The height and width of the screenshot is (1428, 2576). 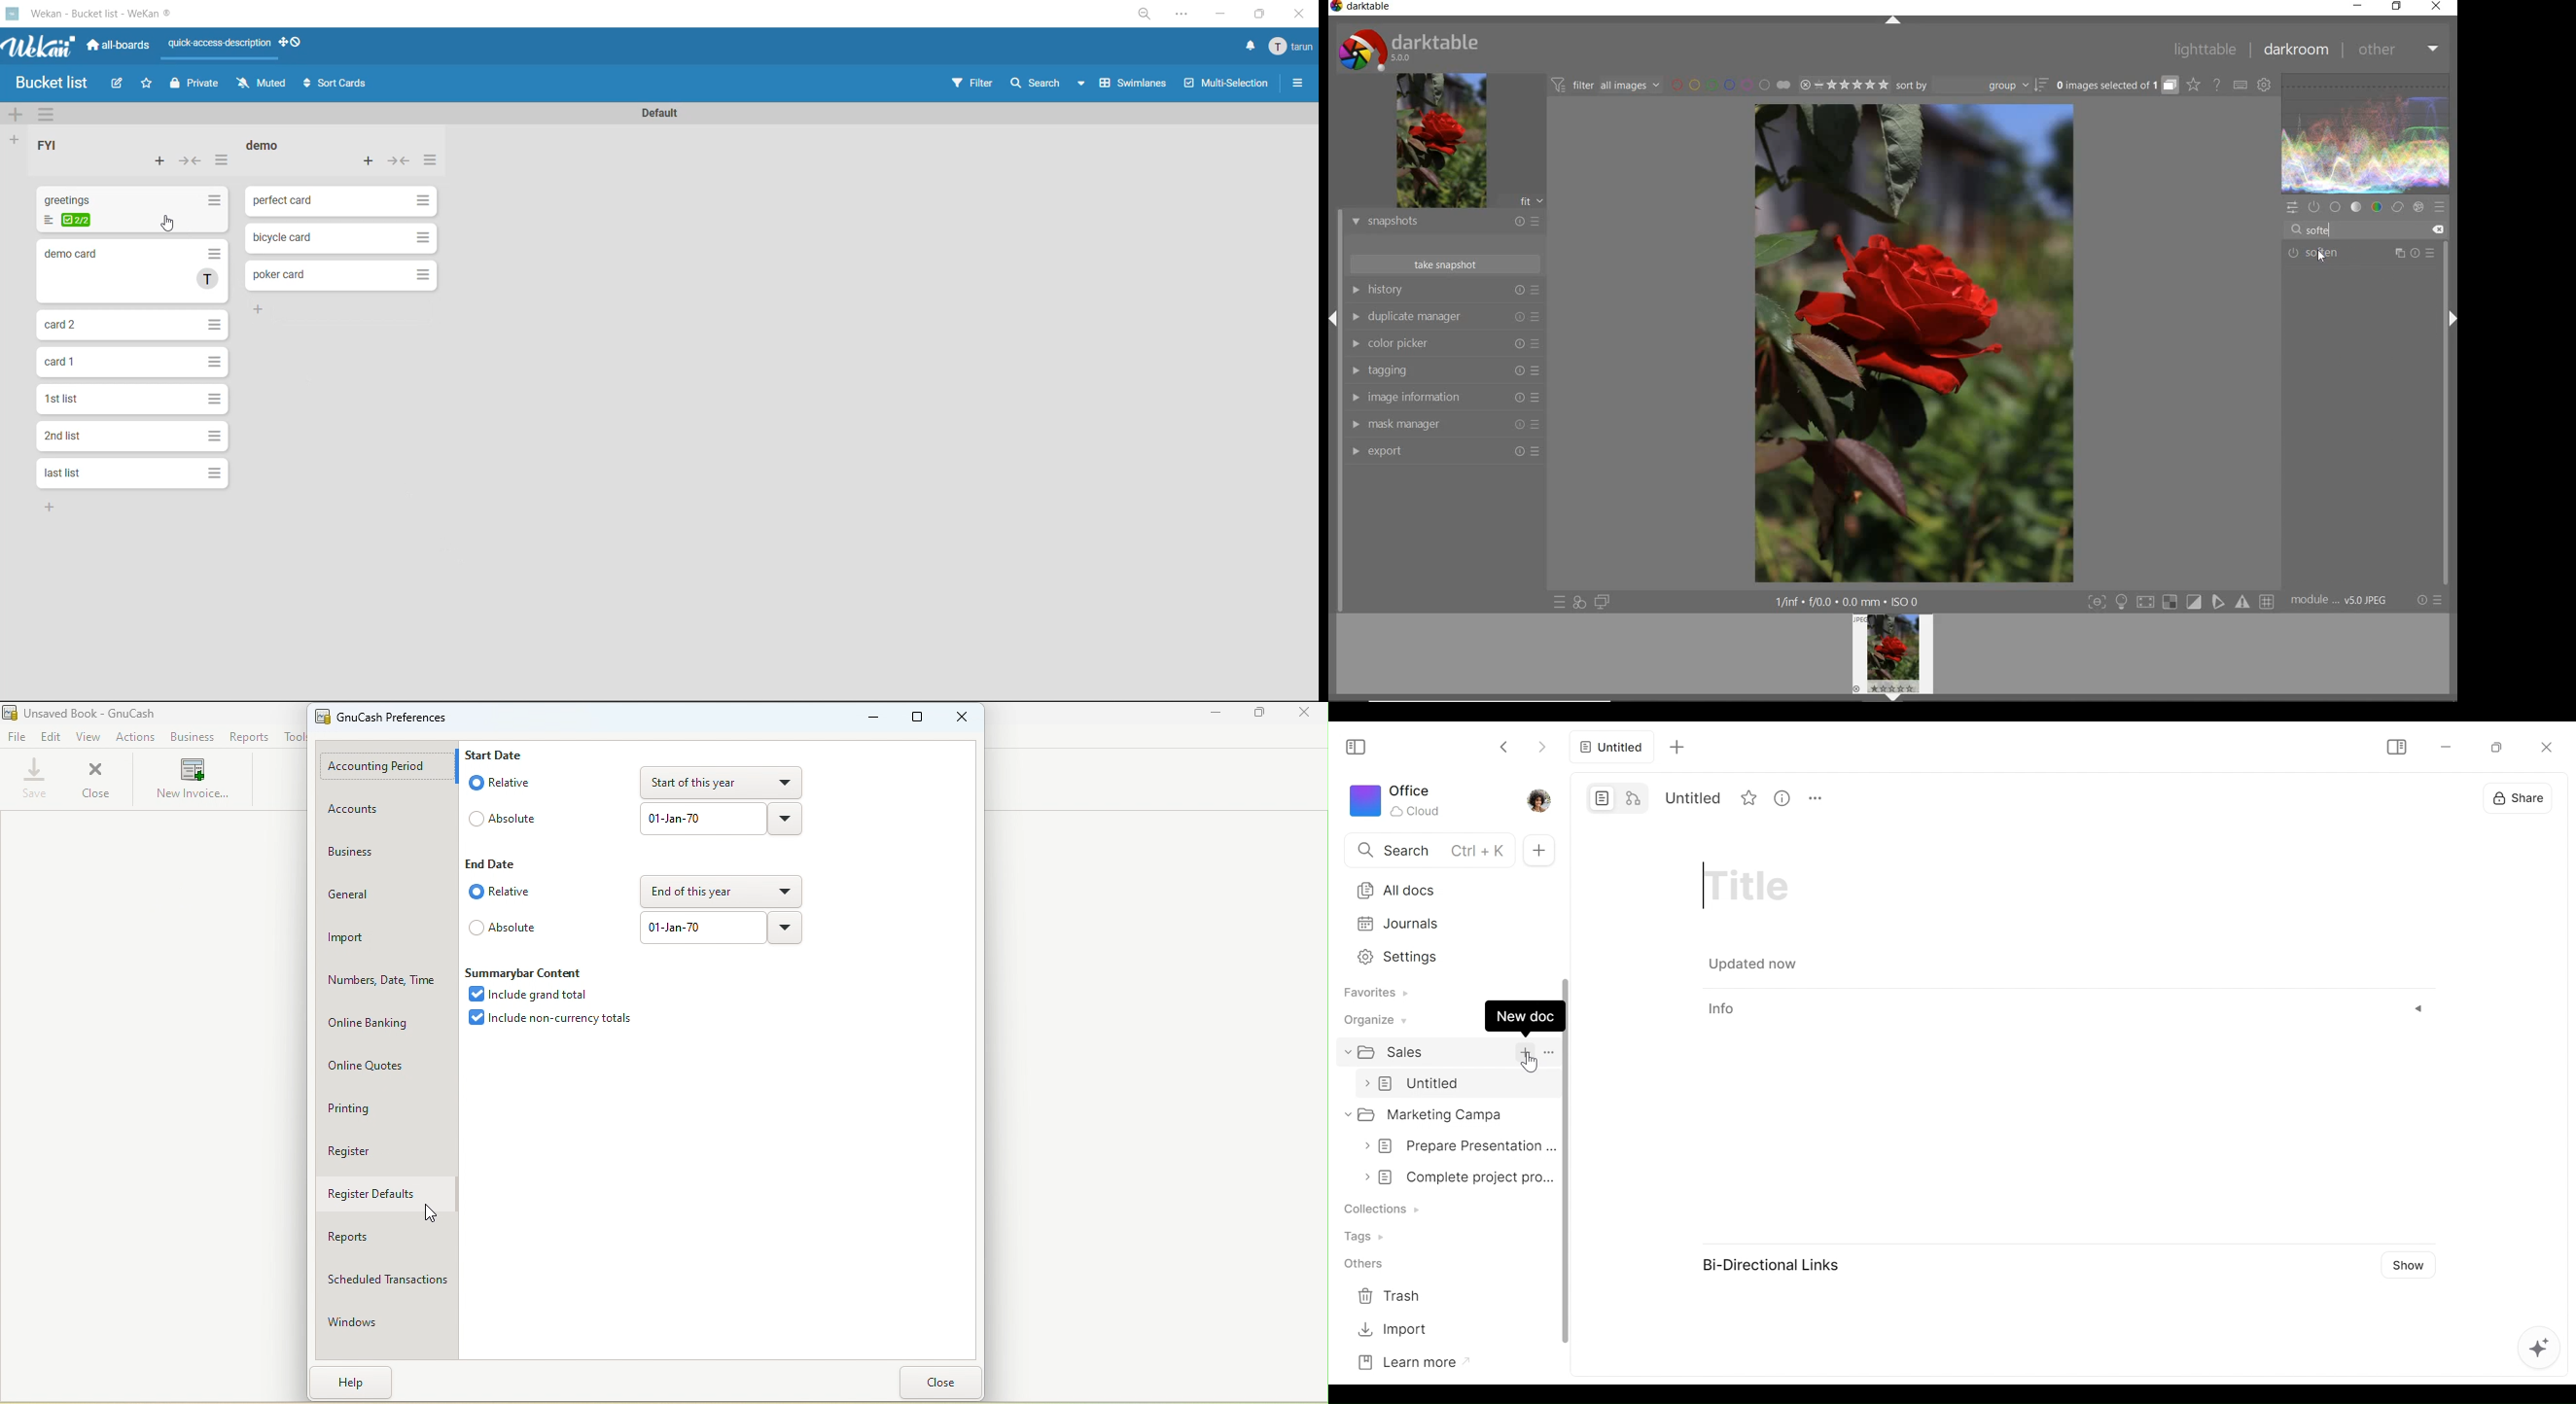 What do you see at coordinates (2334, 206) in the screenshot?
I see `base` at bounding box center [2334, 206].